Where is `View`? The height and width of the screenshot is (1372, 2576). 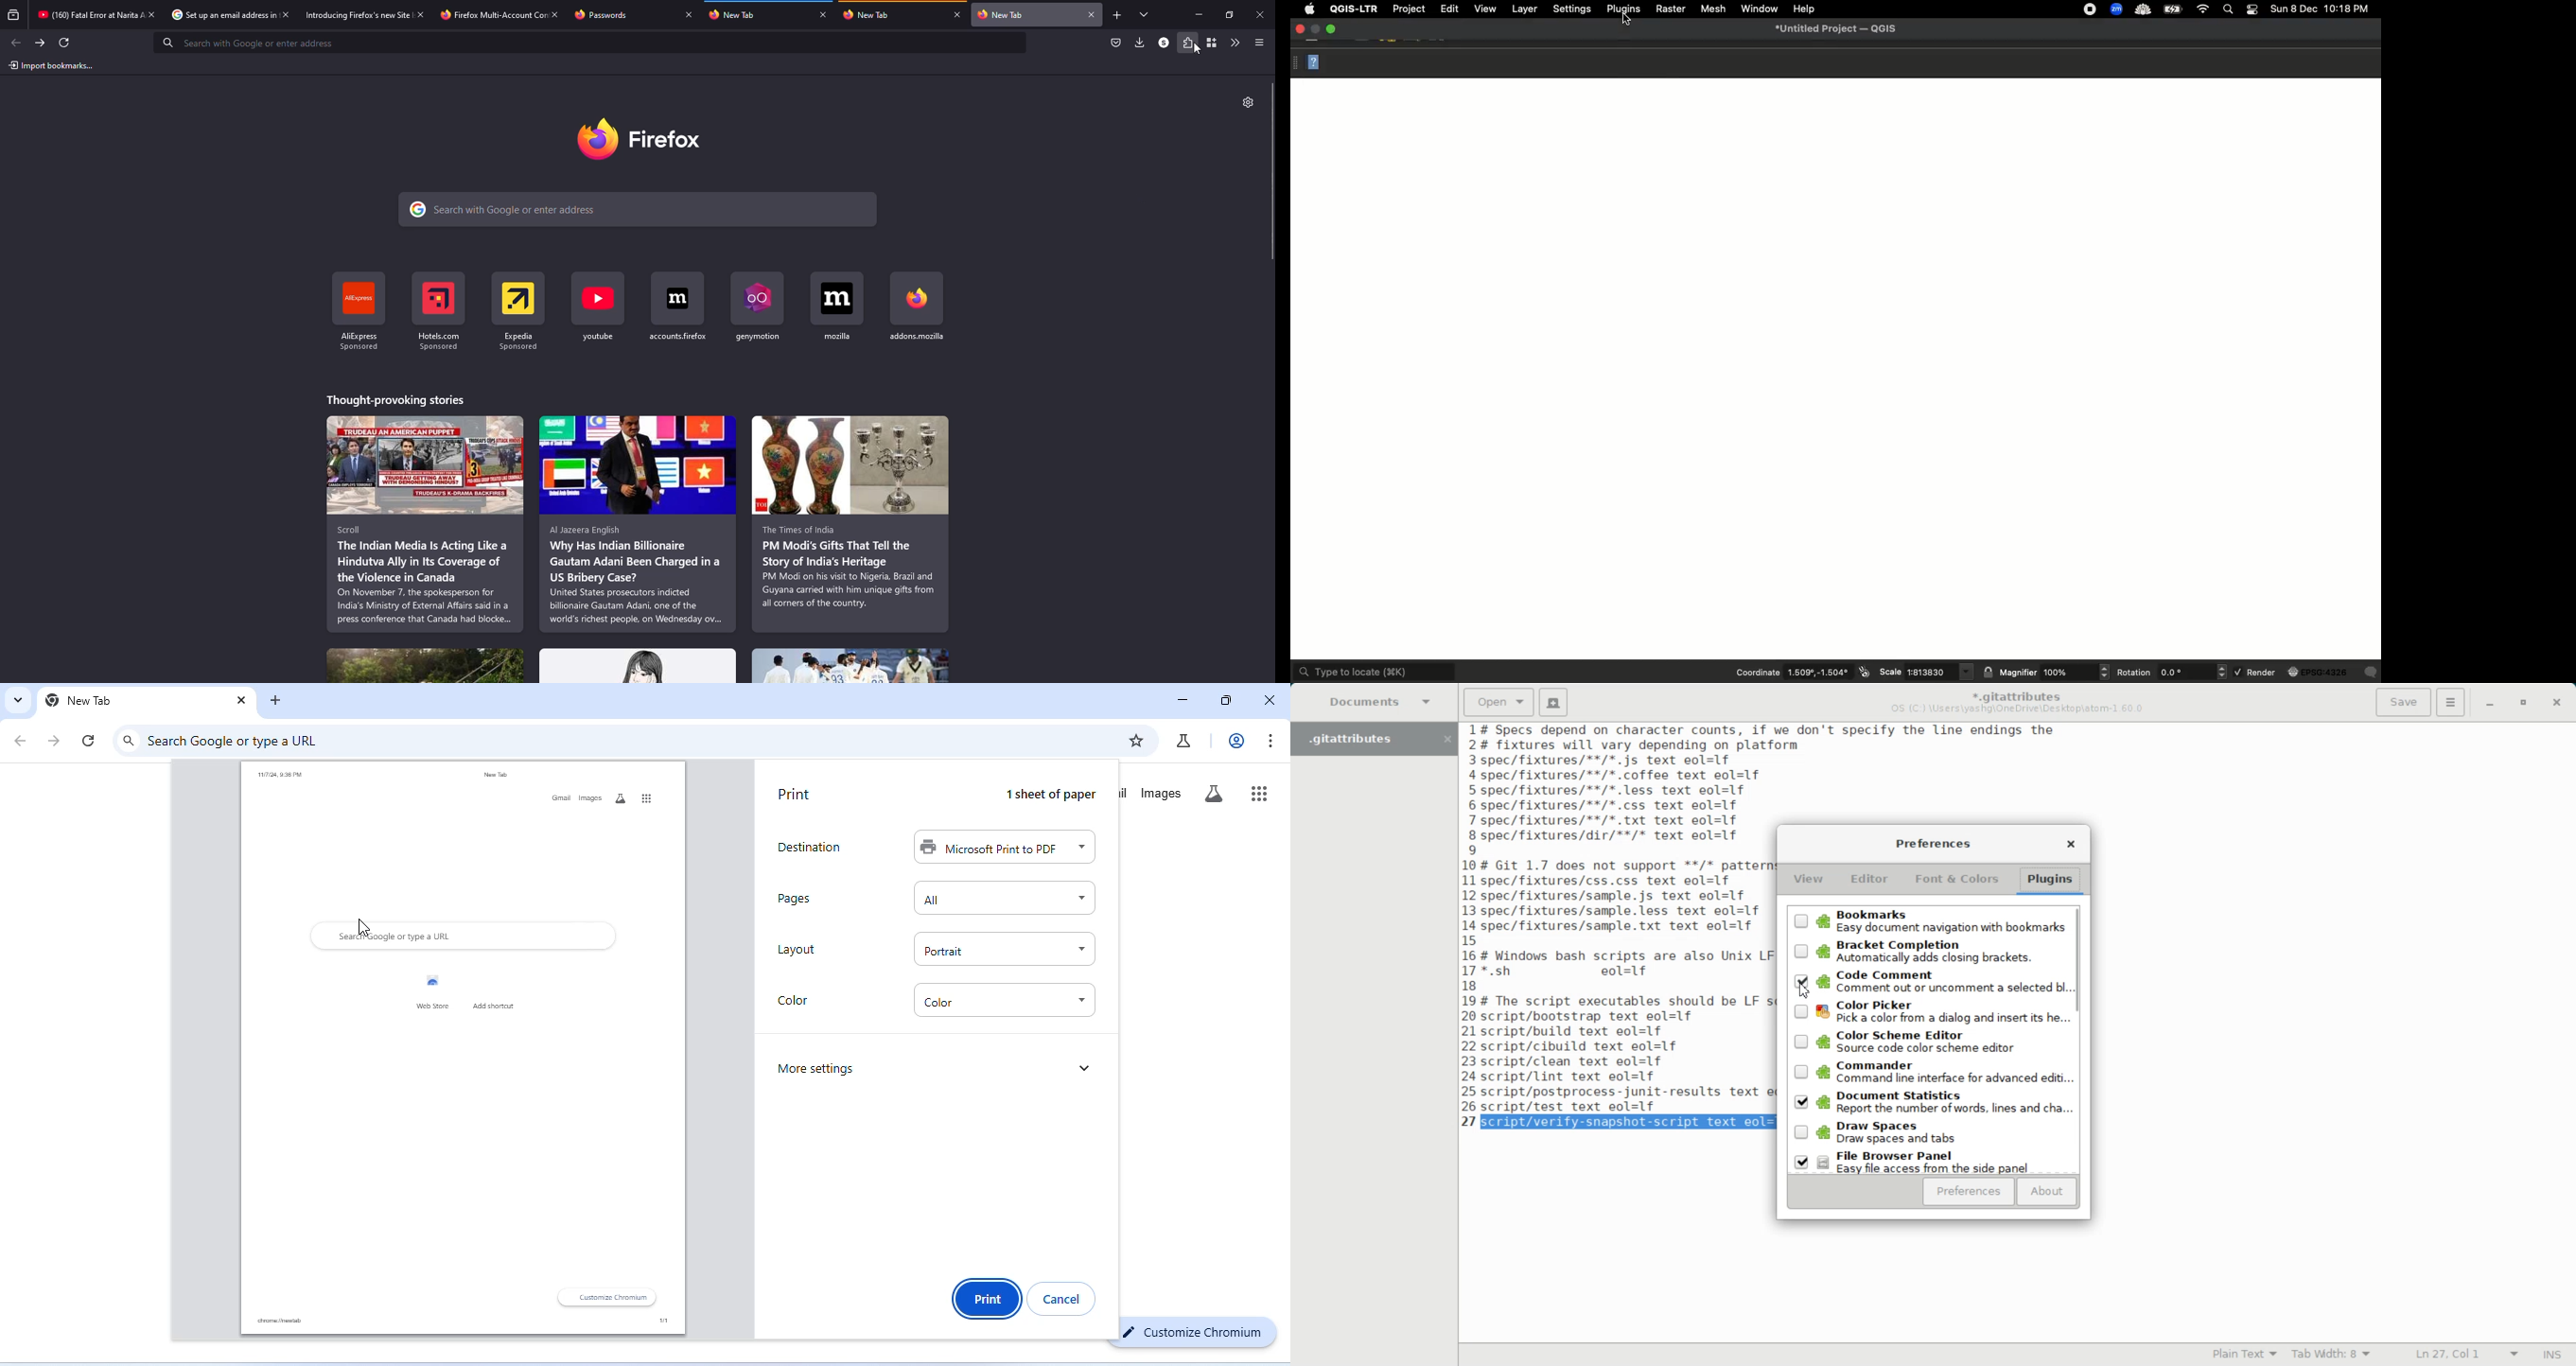 View is located at coordinates (1485, 9).